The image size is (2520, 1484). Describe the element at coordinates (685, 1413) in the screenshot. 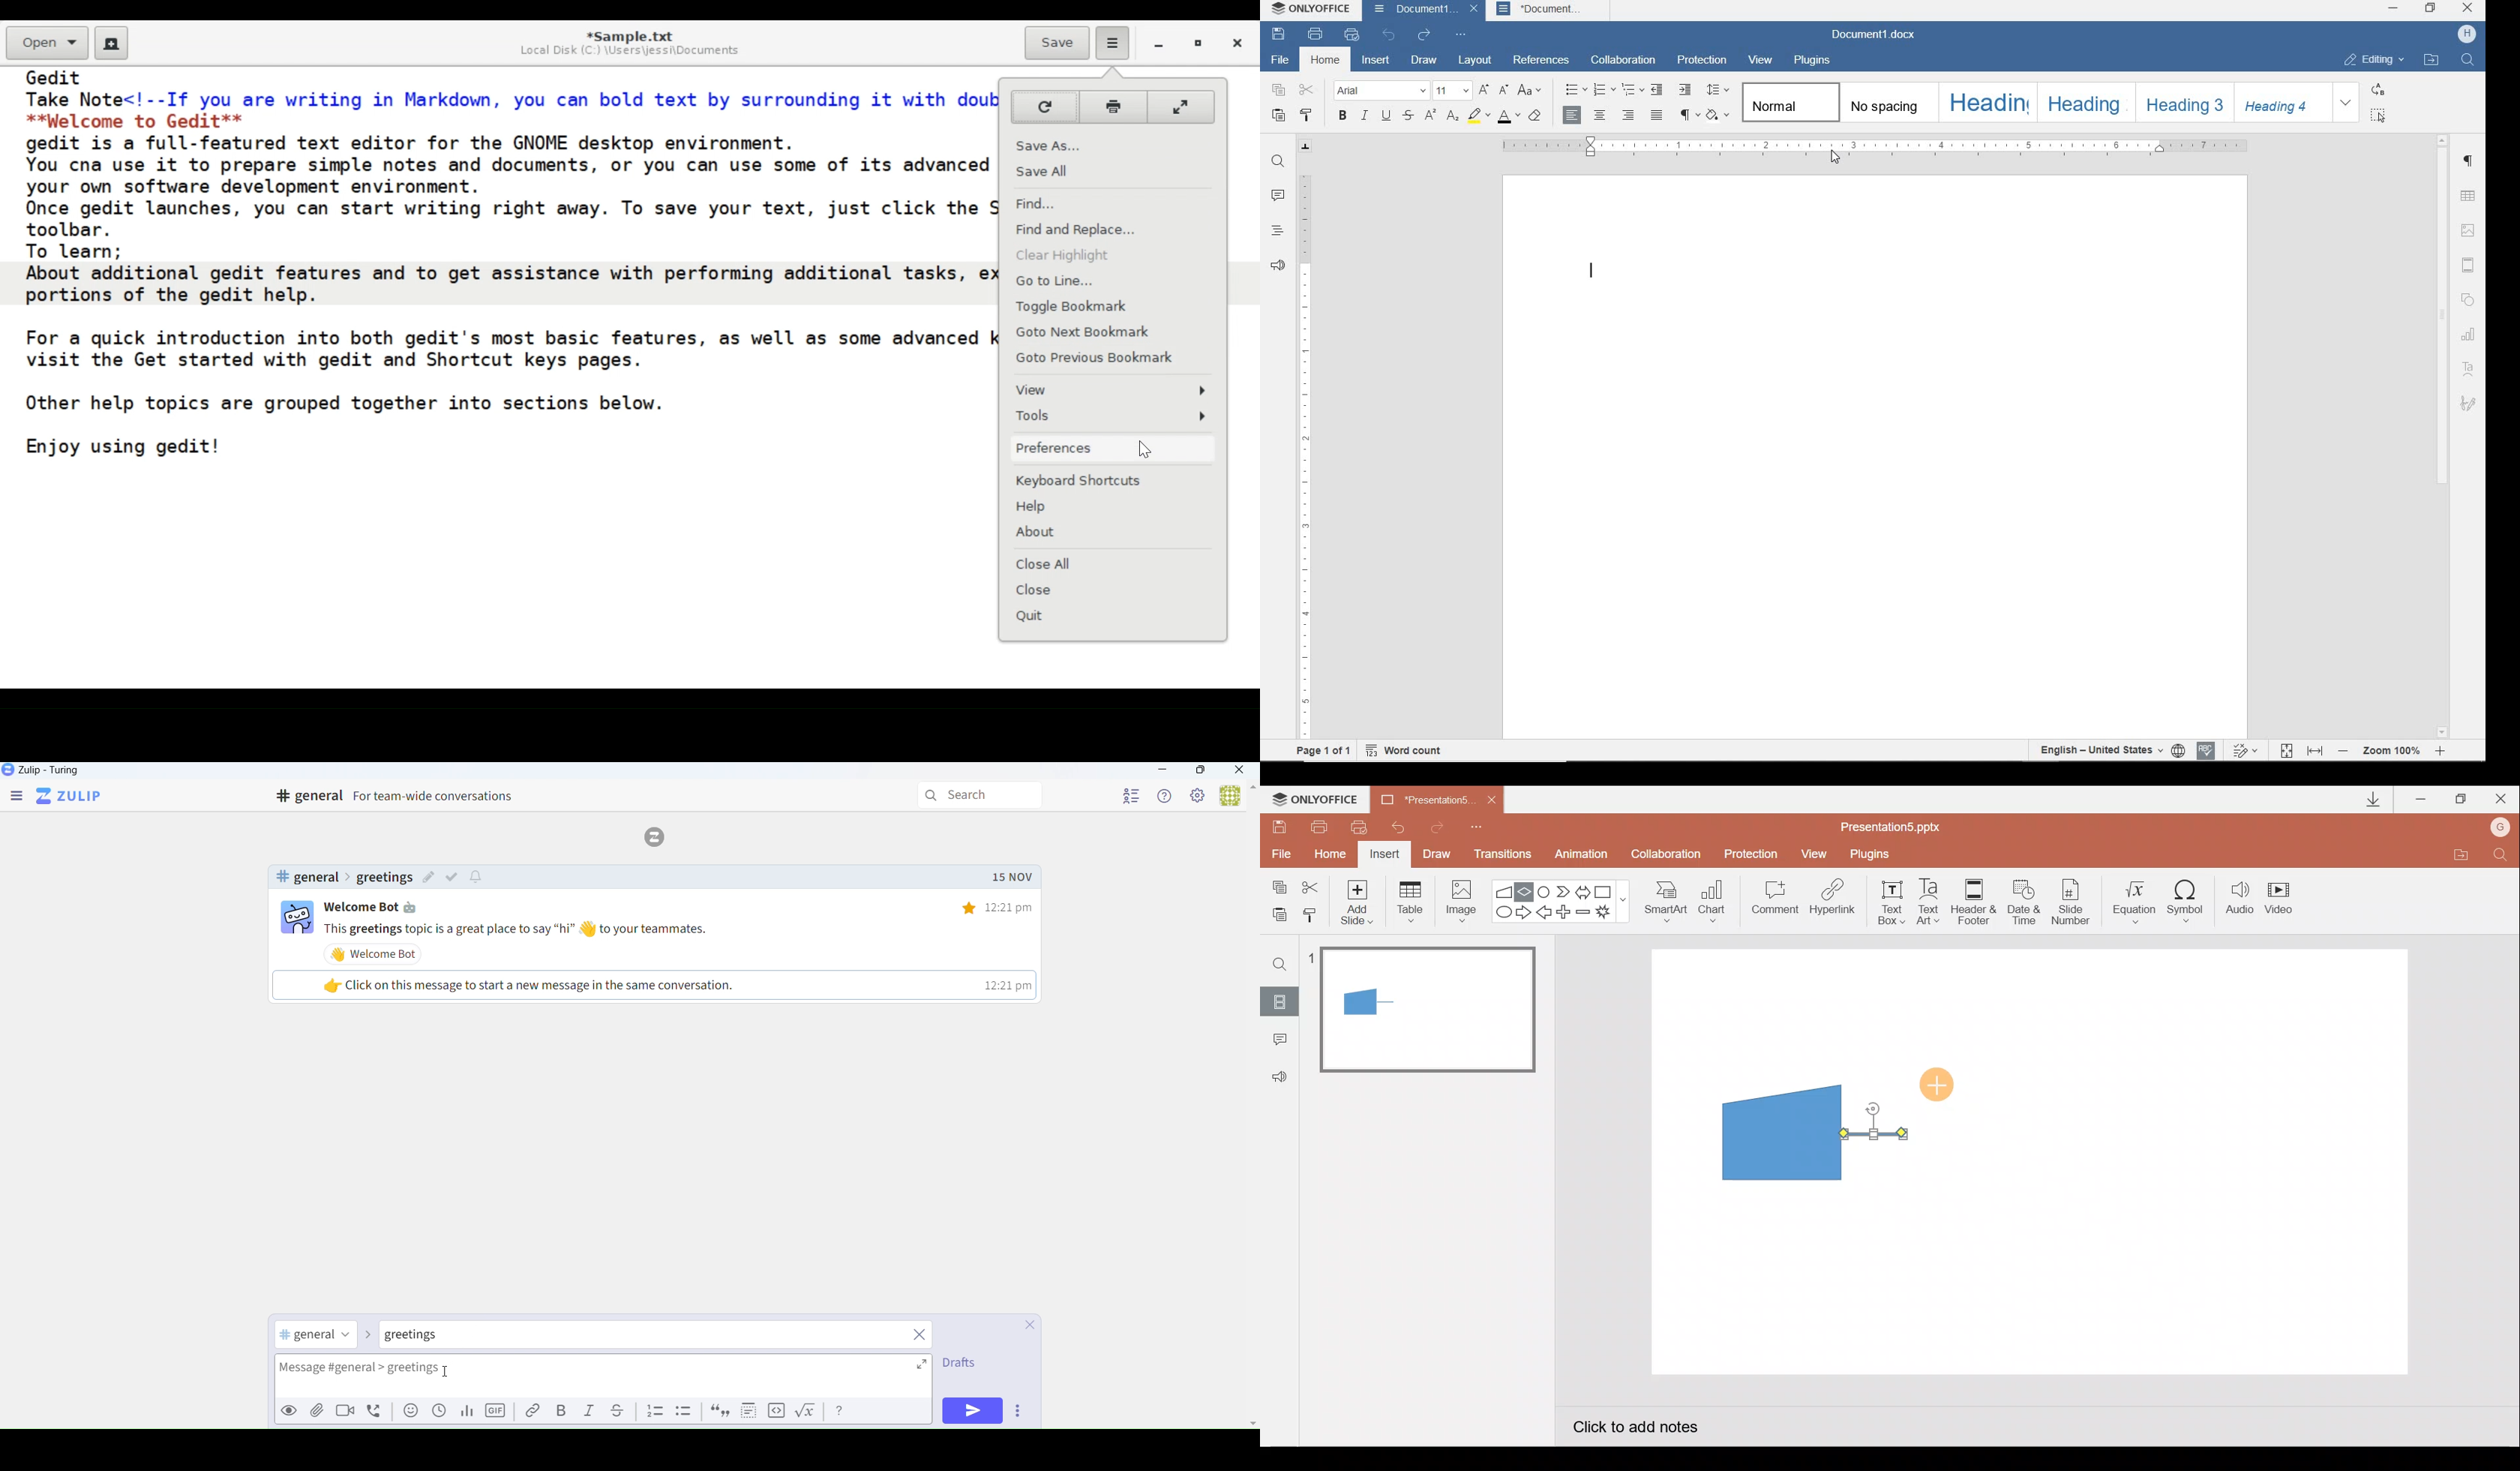

I see `Snipet` at that location.